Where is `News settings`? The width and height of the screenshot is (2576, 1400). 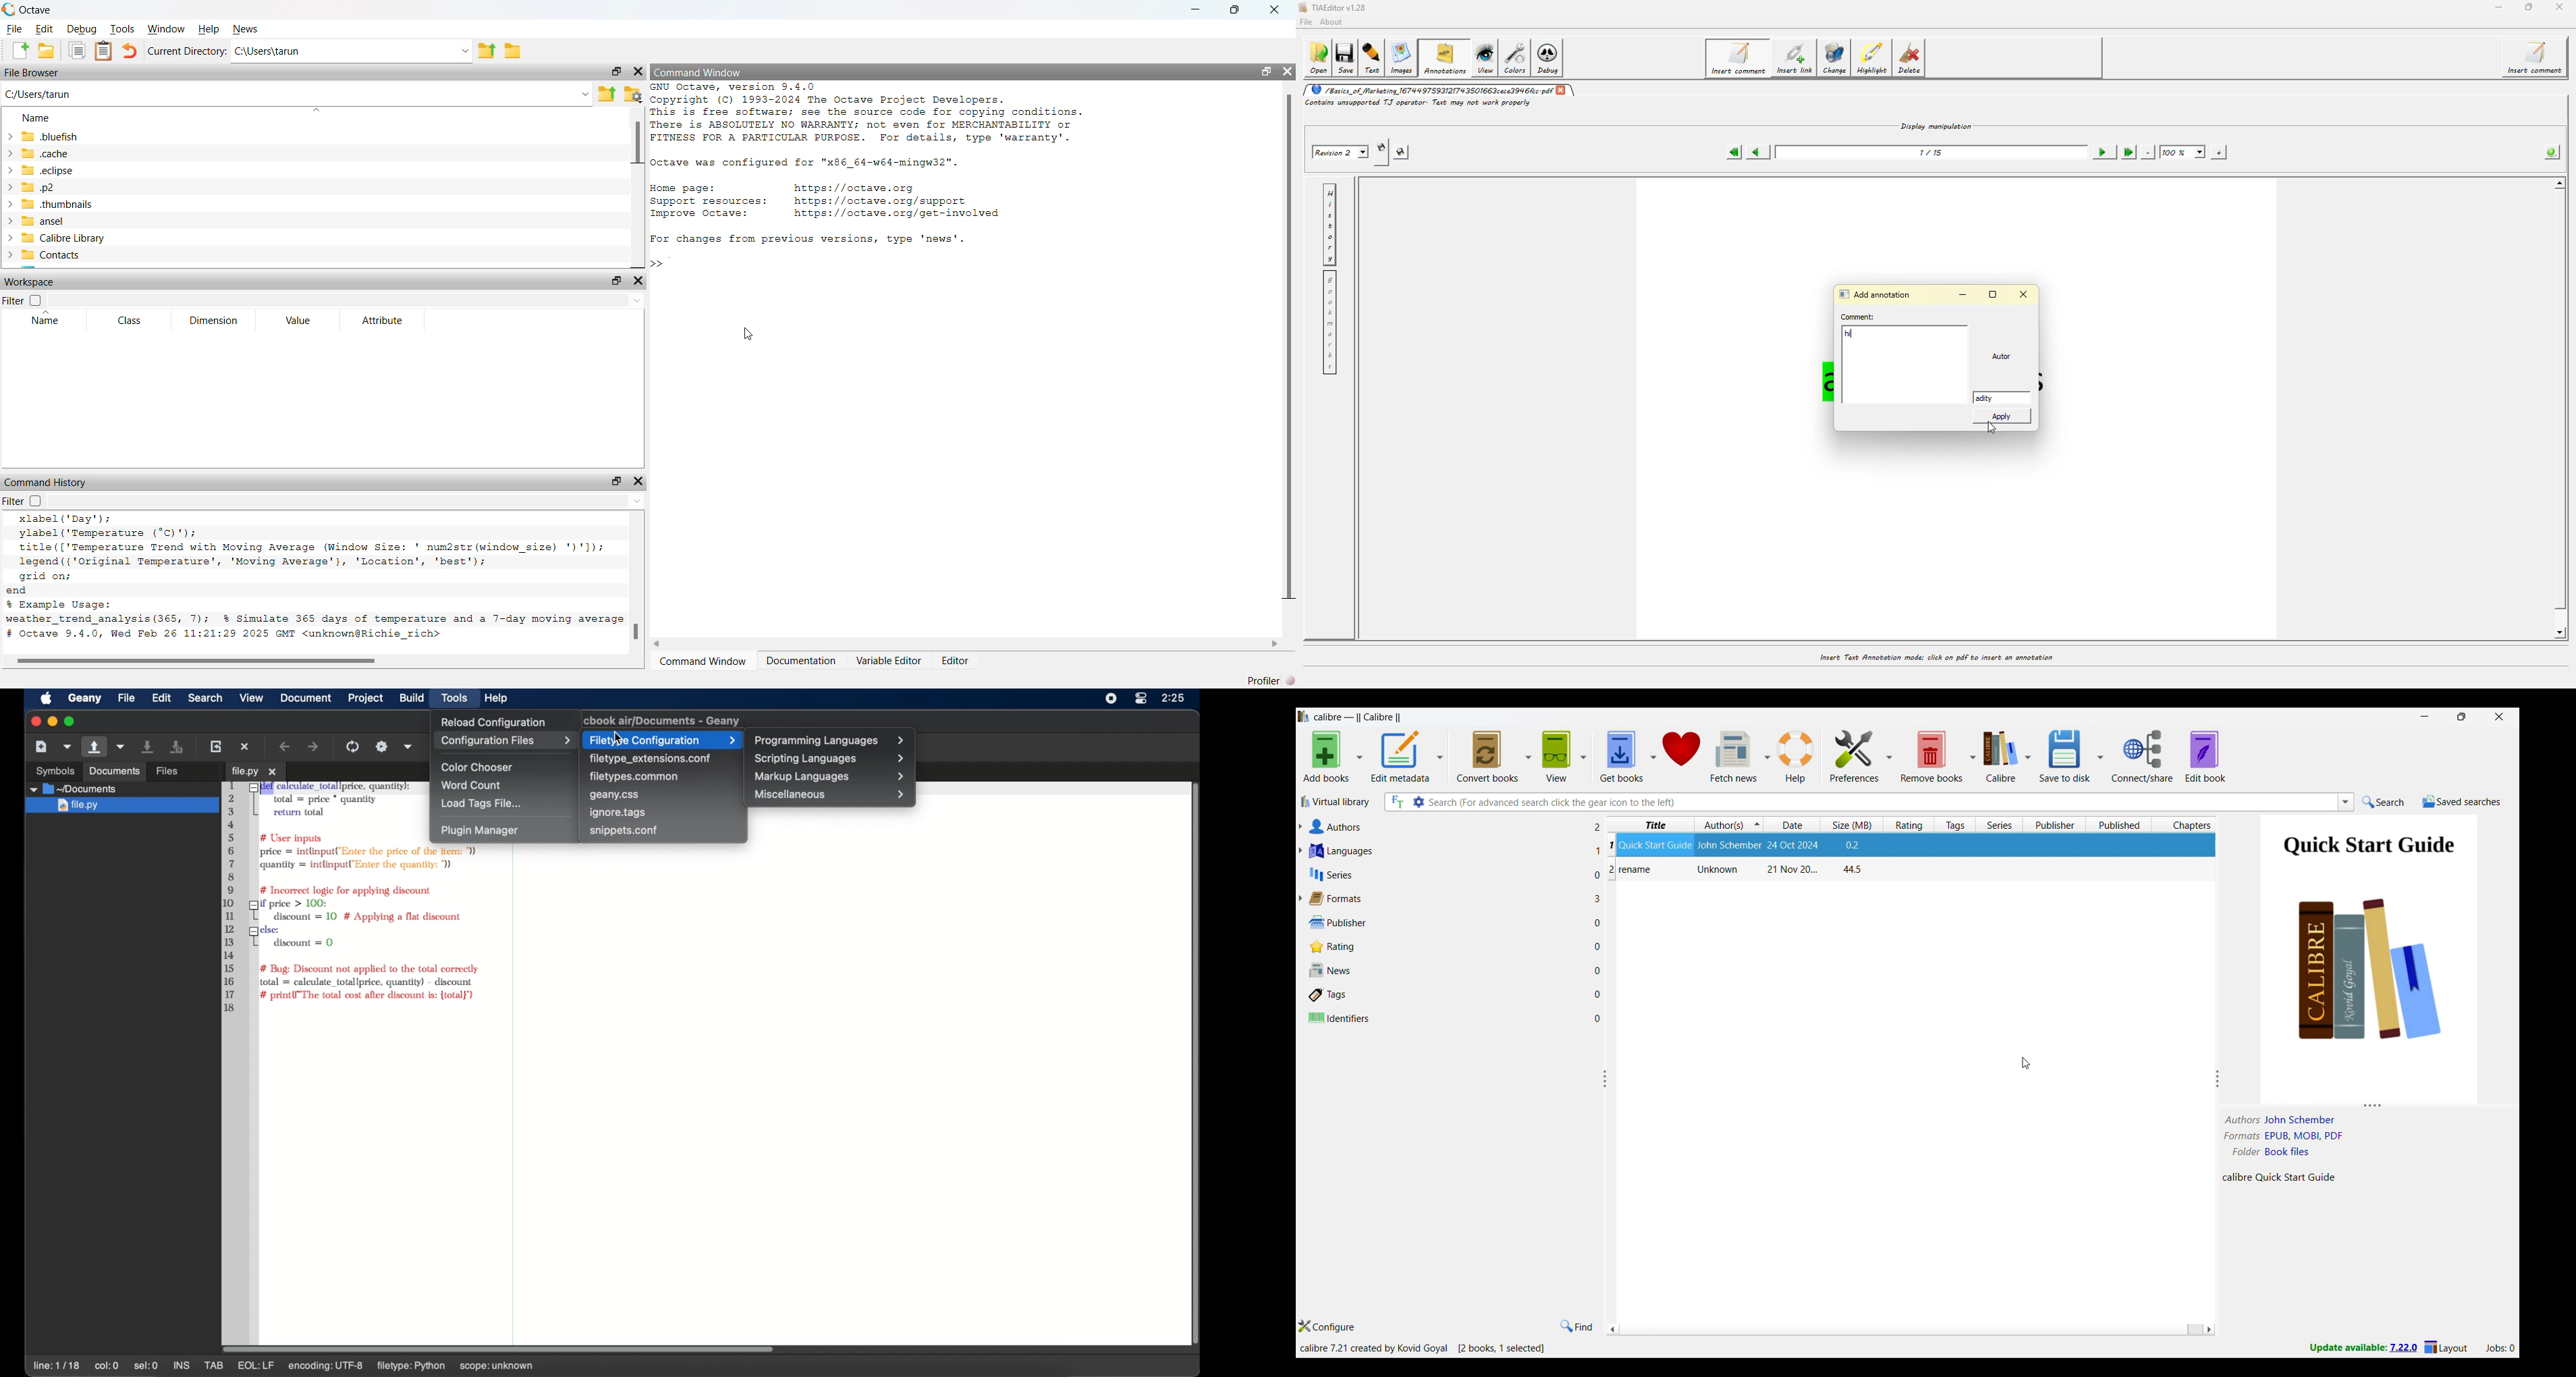 News settings is located at coordinates (1740, 757).